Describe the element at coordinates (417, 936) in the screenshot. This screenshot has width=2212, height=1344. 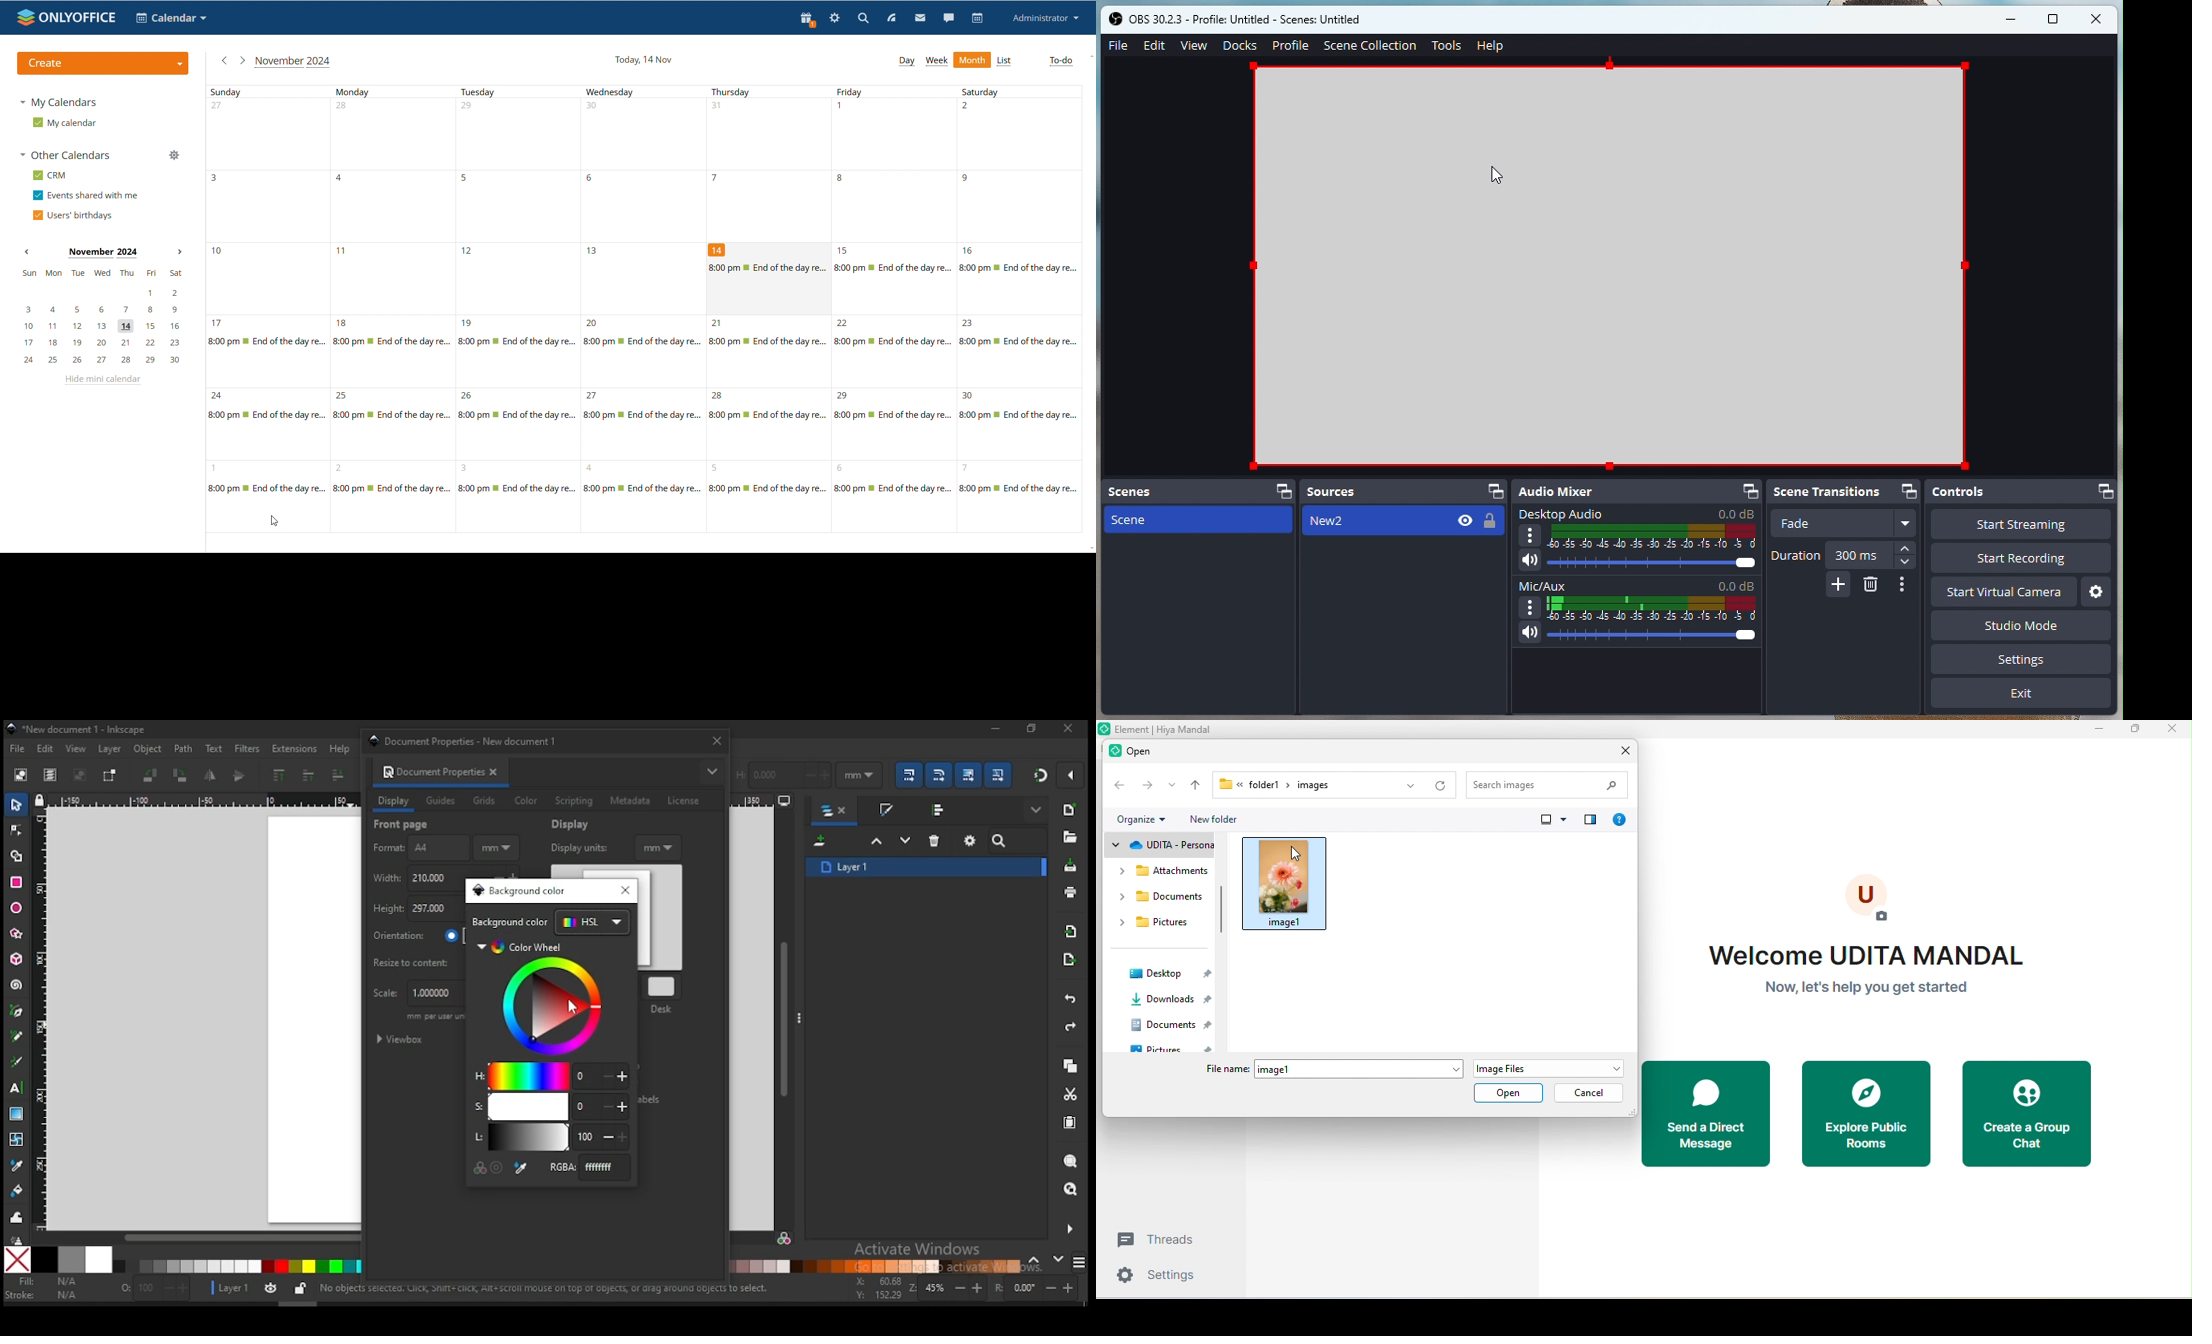
I see `page orientation: vertical/horizontal` at that location.